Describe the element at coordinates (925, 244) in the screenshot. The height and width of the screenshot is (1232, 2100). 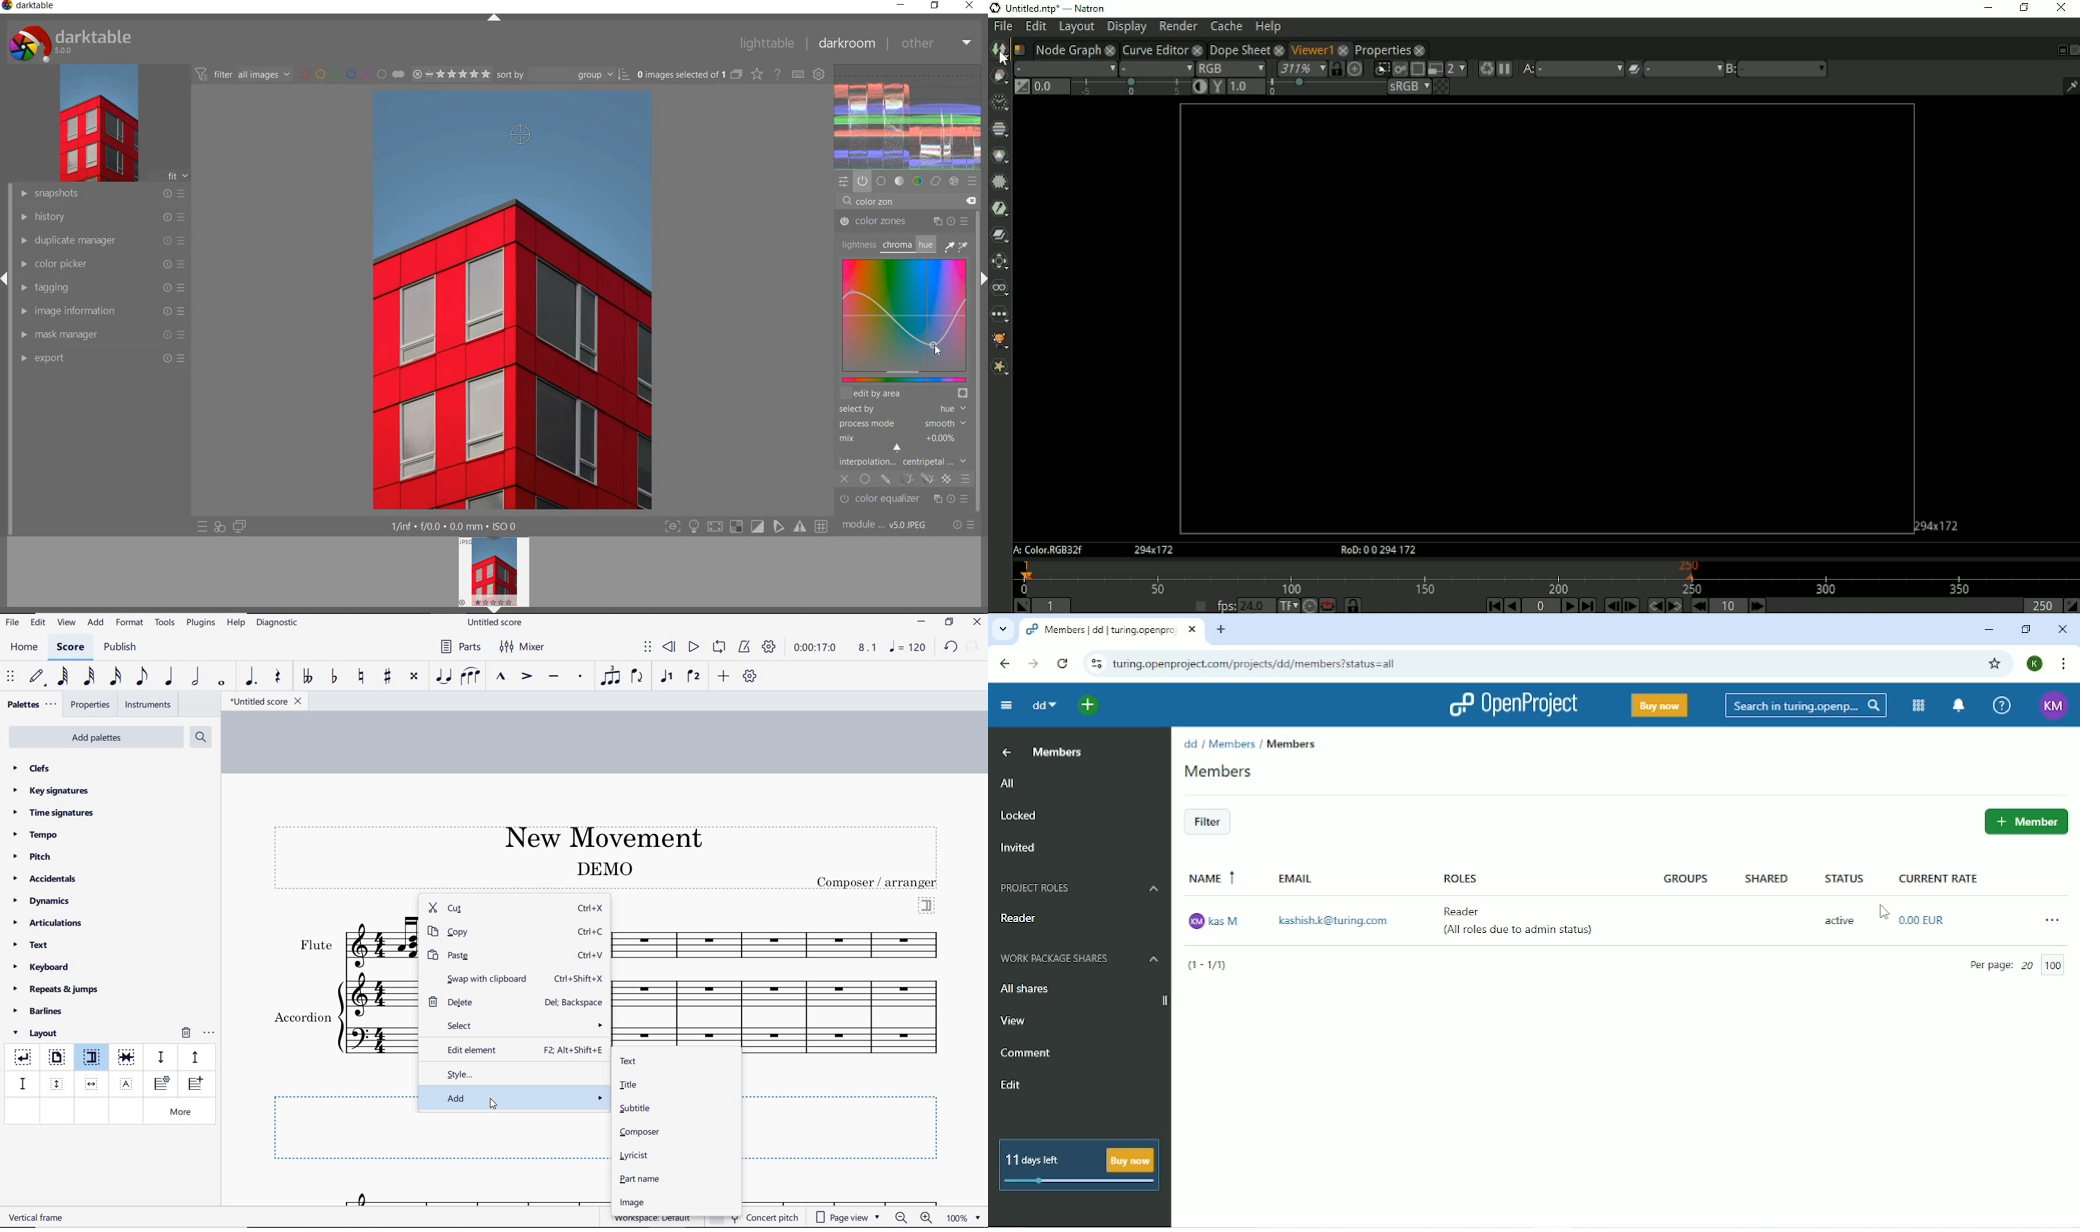
I see `HUE` at that location.